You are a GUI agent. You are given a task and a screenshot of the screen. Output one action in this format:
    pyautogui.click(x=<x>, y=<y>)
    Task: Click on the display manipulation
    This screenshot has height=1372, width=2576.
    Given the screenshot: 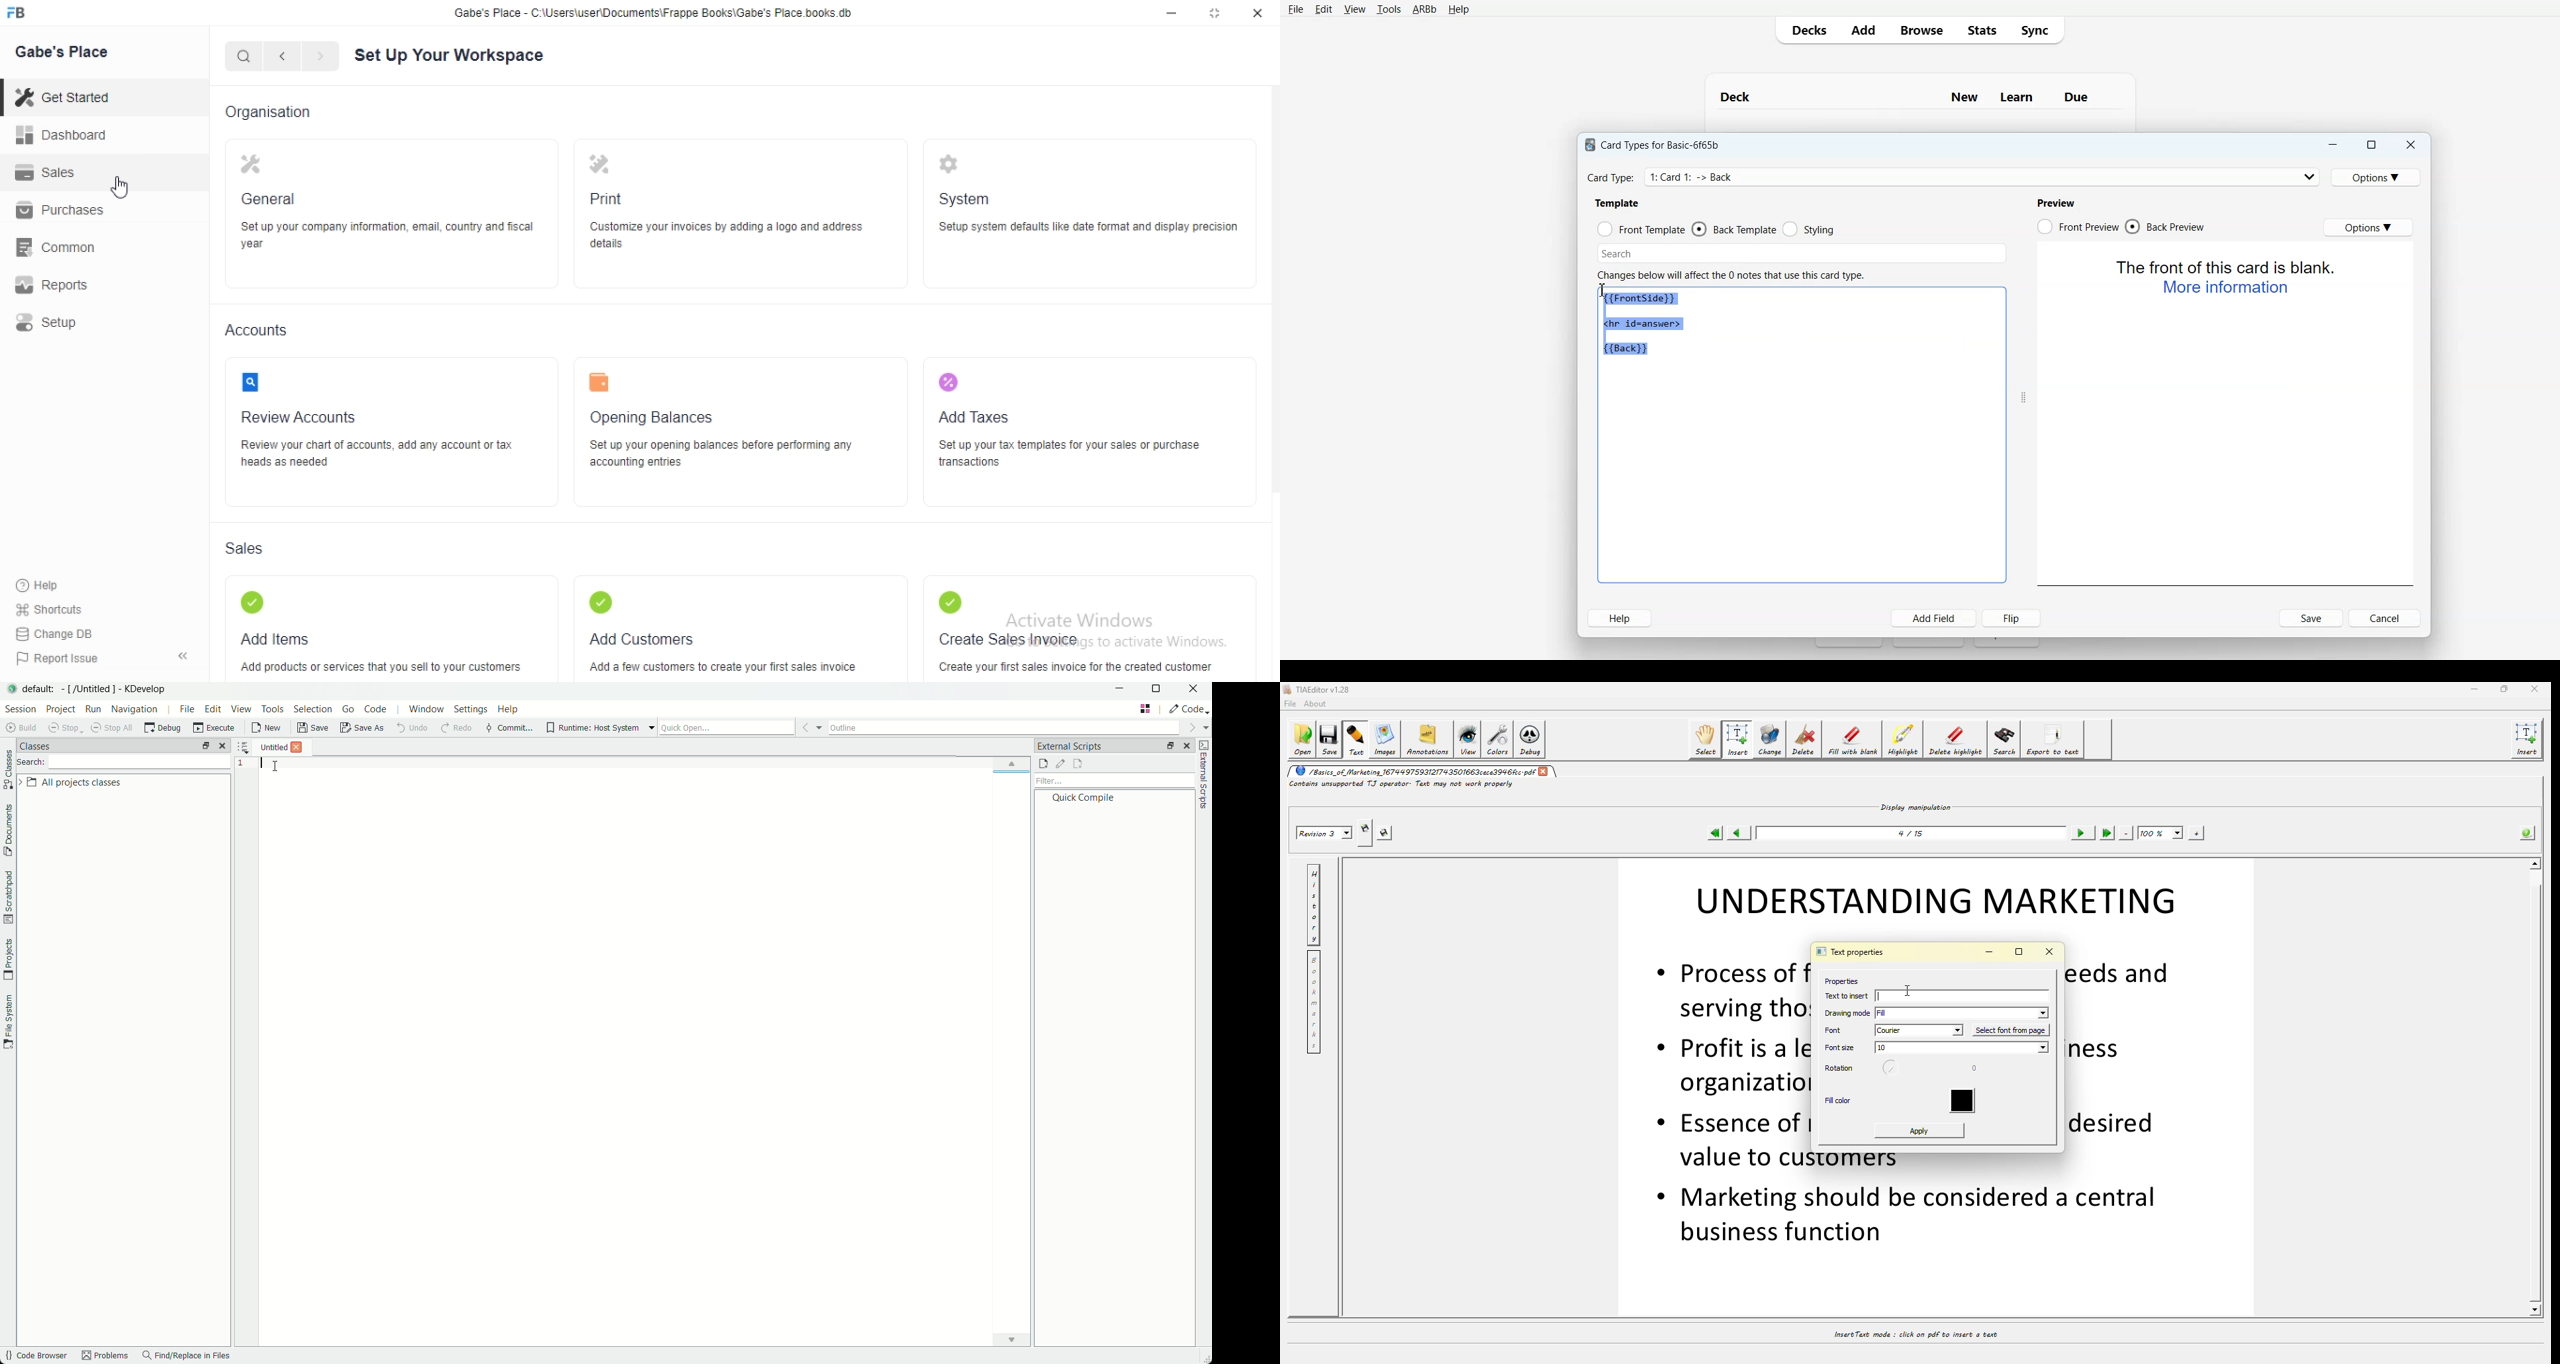 What is the action you would take?
    pyautogui.click(x=1918, y=806)
    